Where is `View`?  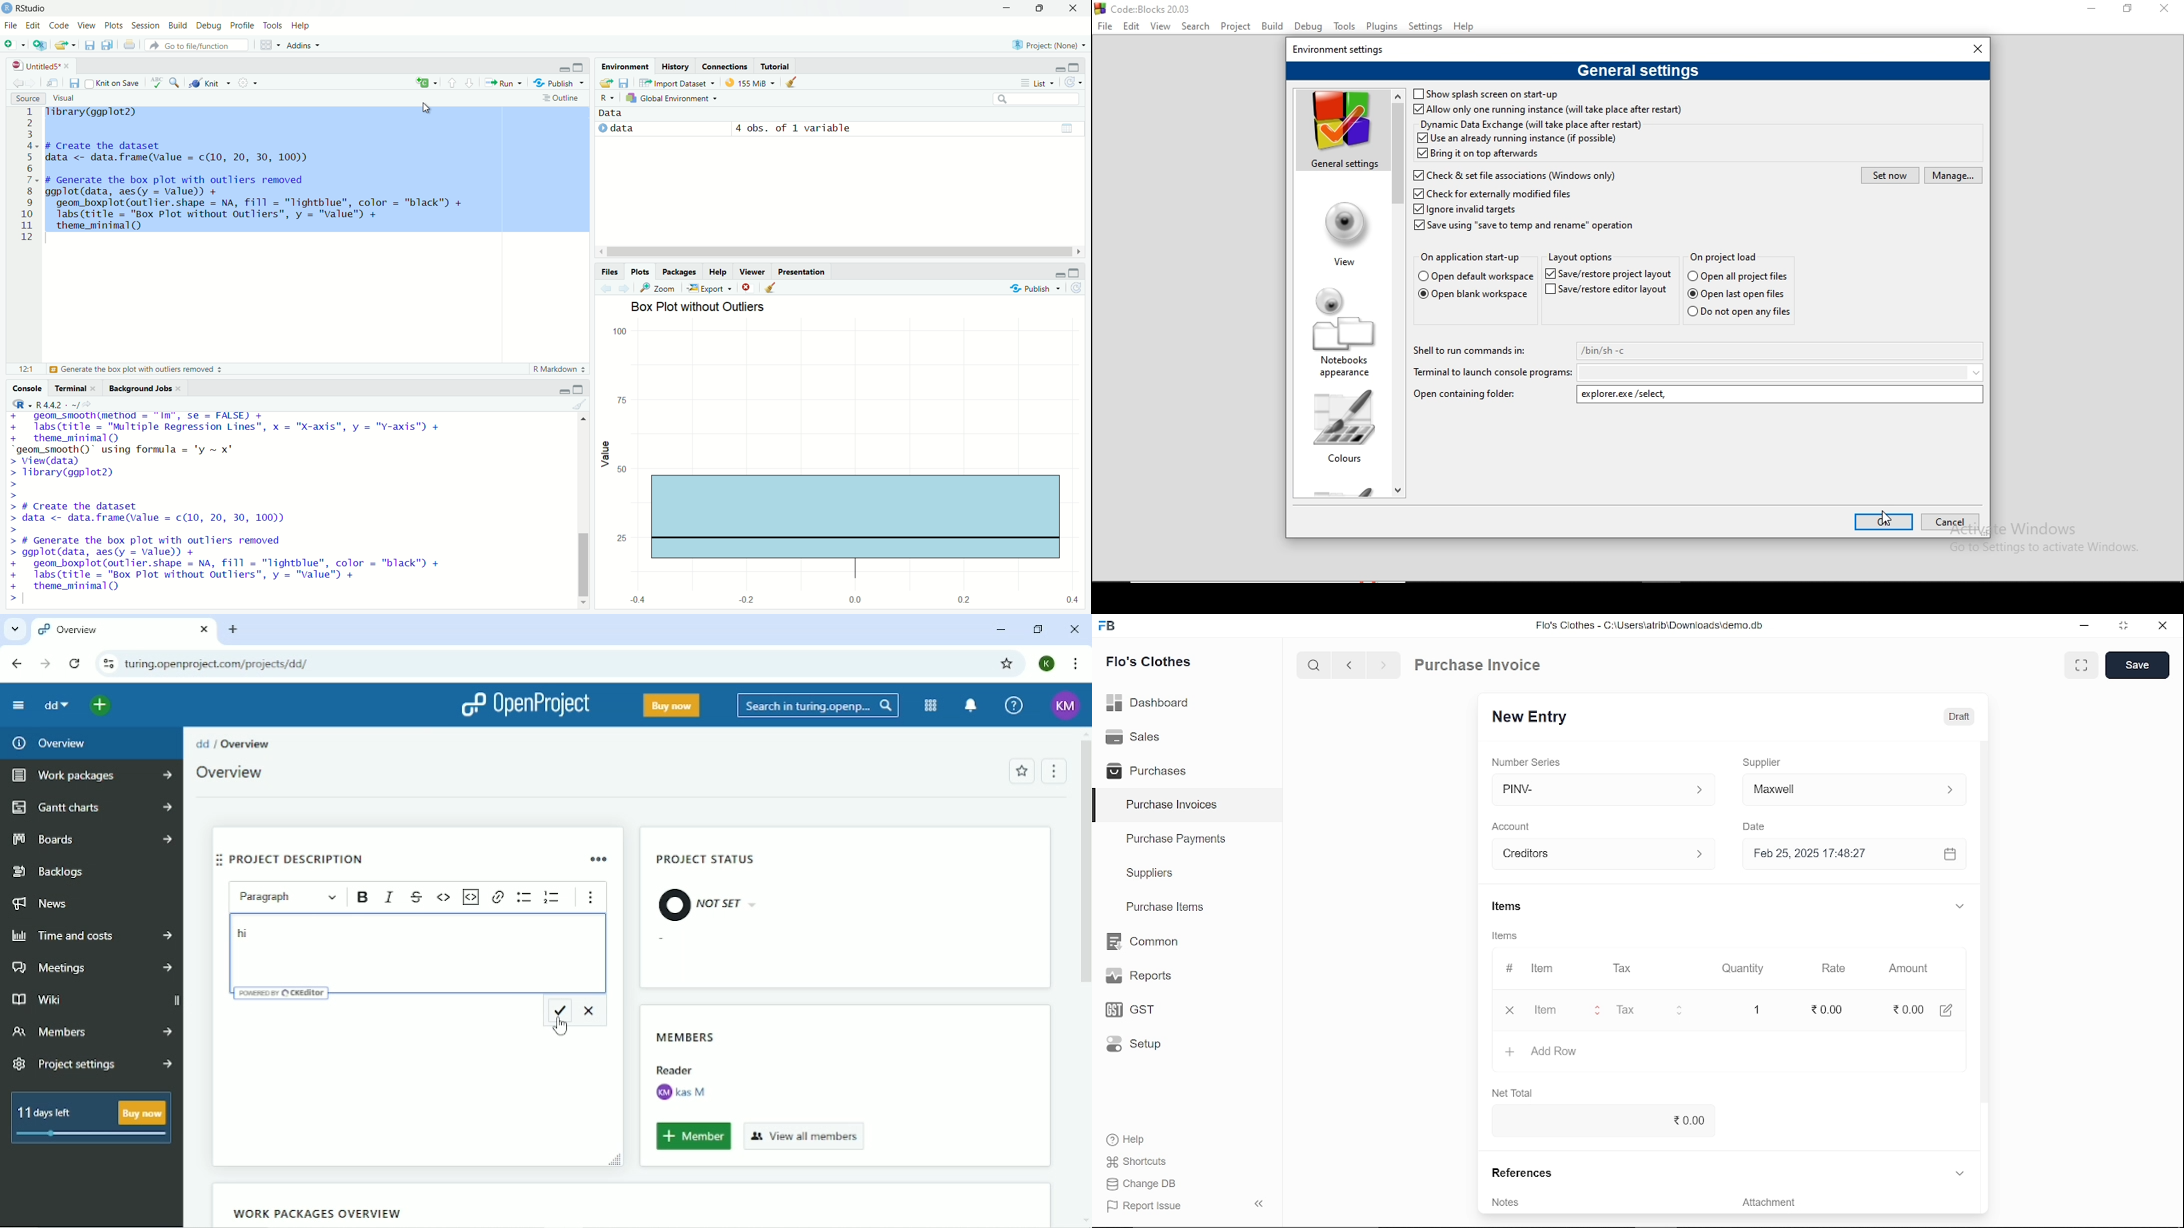 View is located at coordinates (85, 26).